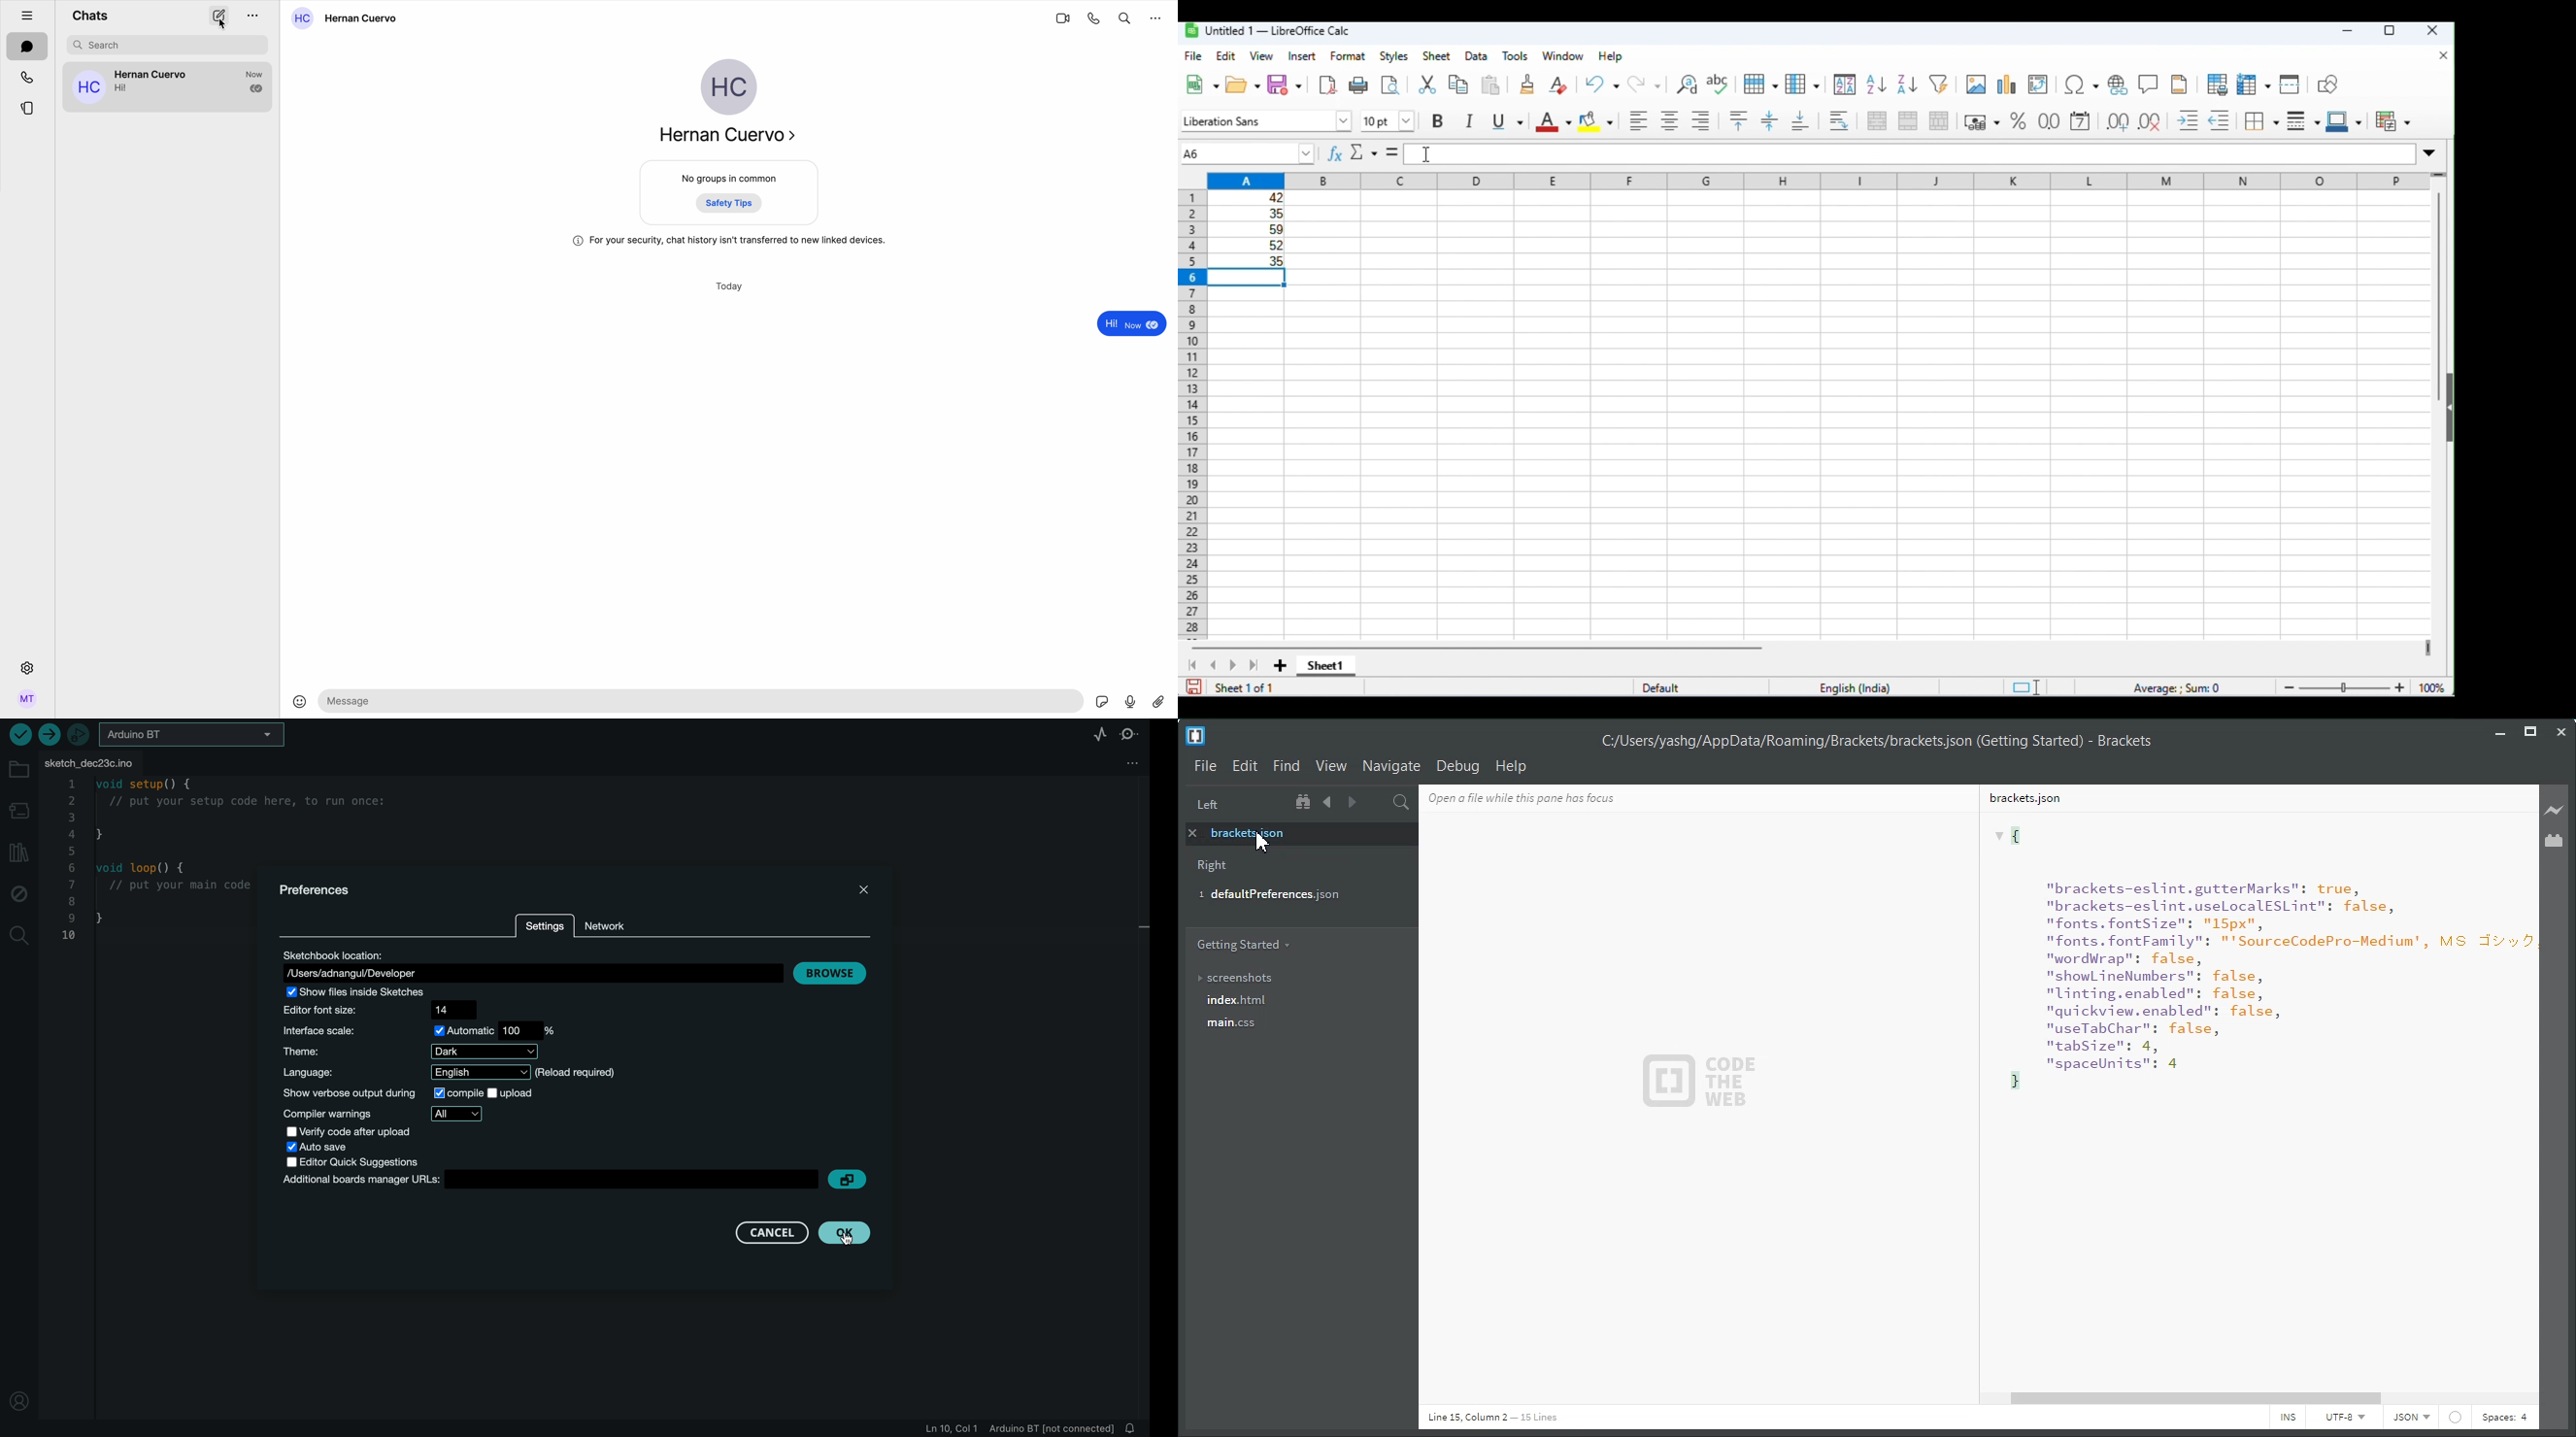  Describe the element at coordinates (2532, 1086) in the screenshot. I see `Vertical scroll bar` at that location.